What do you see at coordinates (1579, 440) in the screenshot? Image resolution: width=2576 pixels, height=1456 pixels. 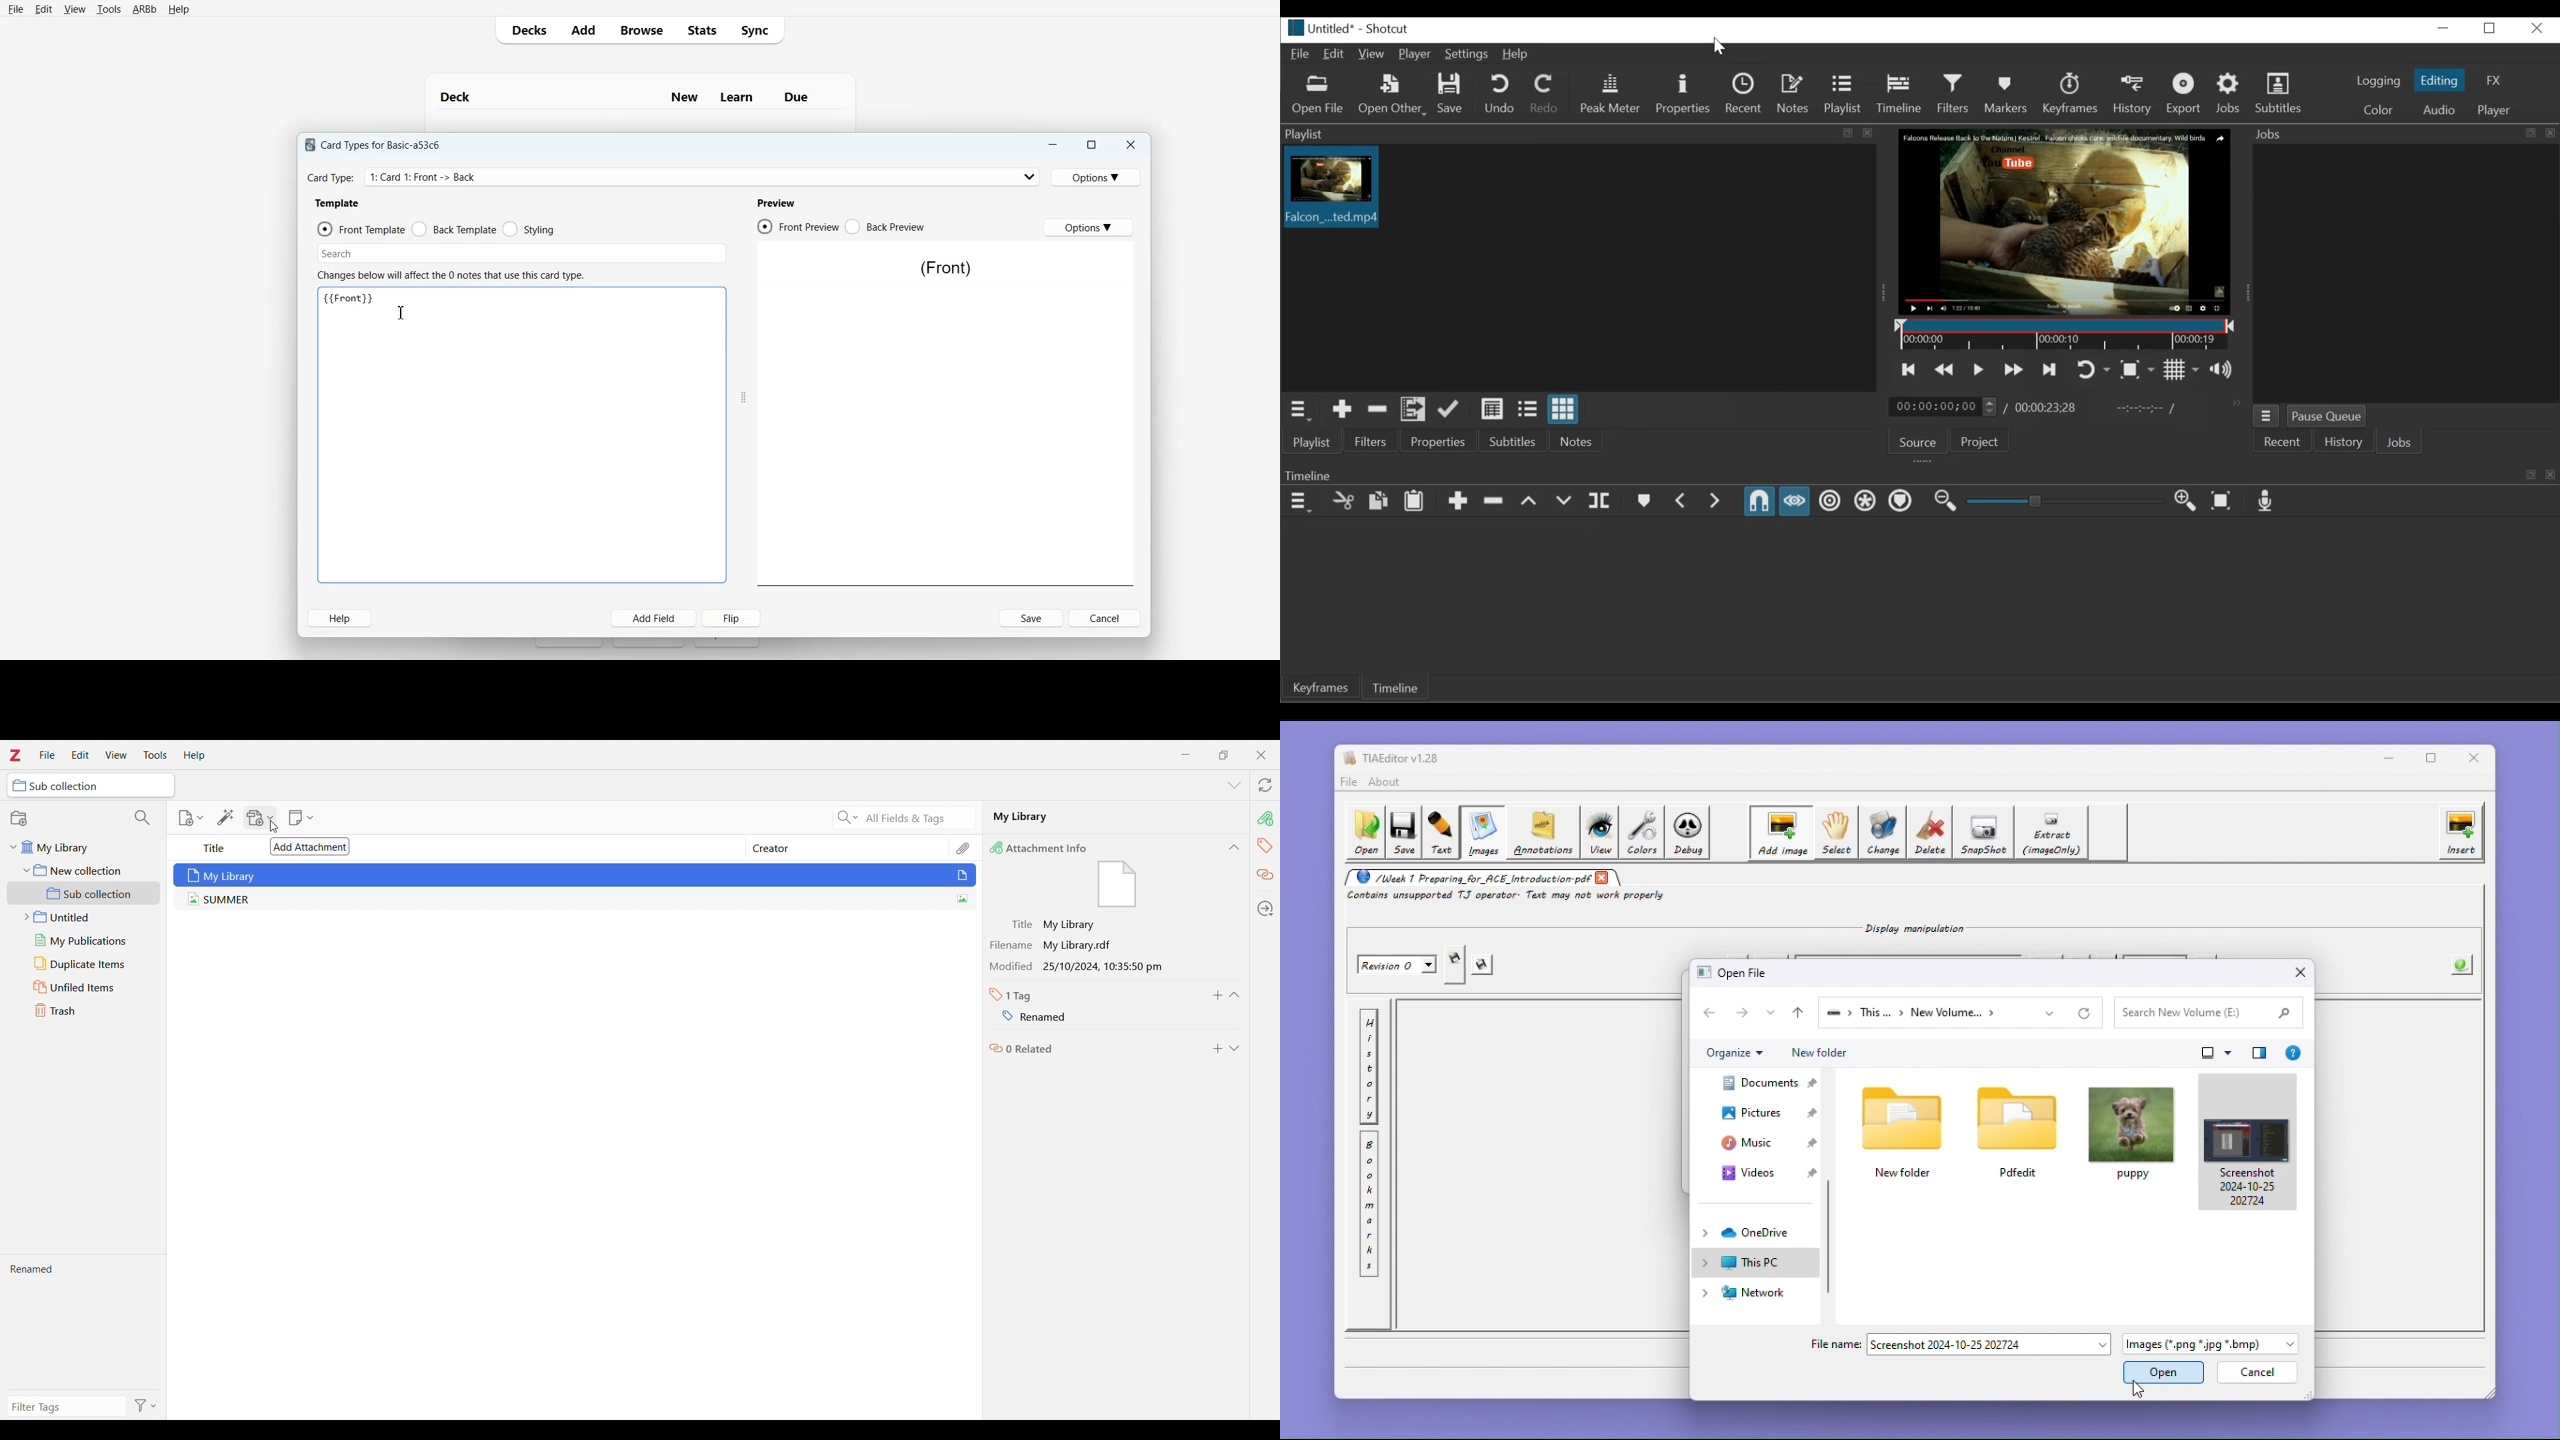 I see `Notes` at bounding box center [1579, 440].